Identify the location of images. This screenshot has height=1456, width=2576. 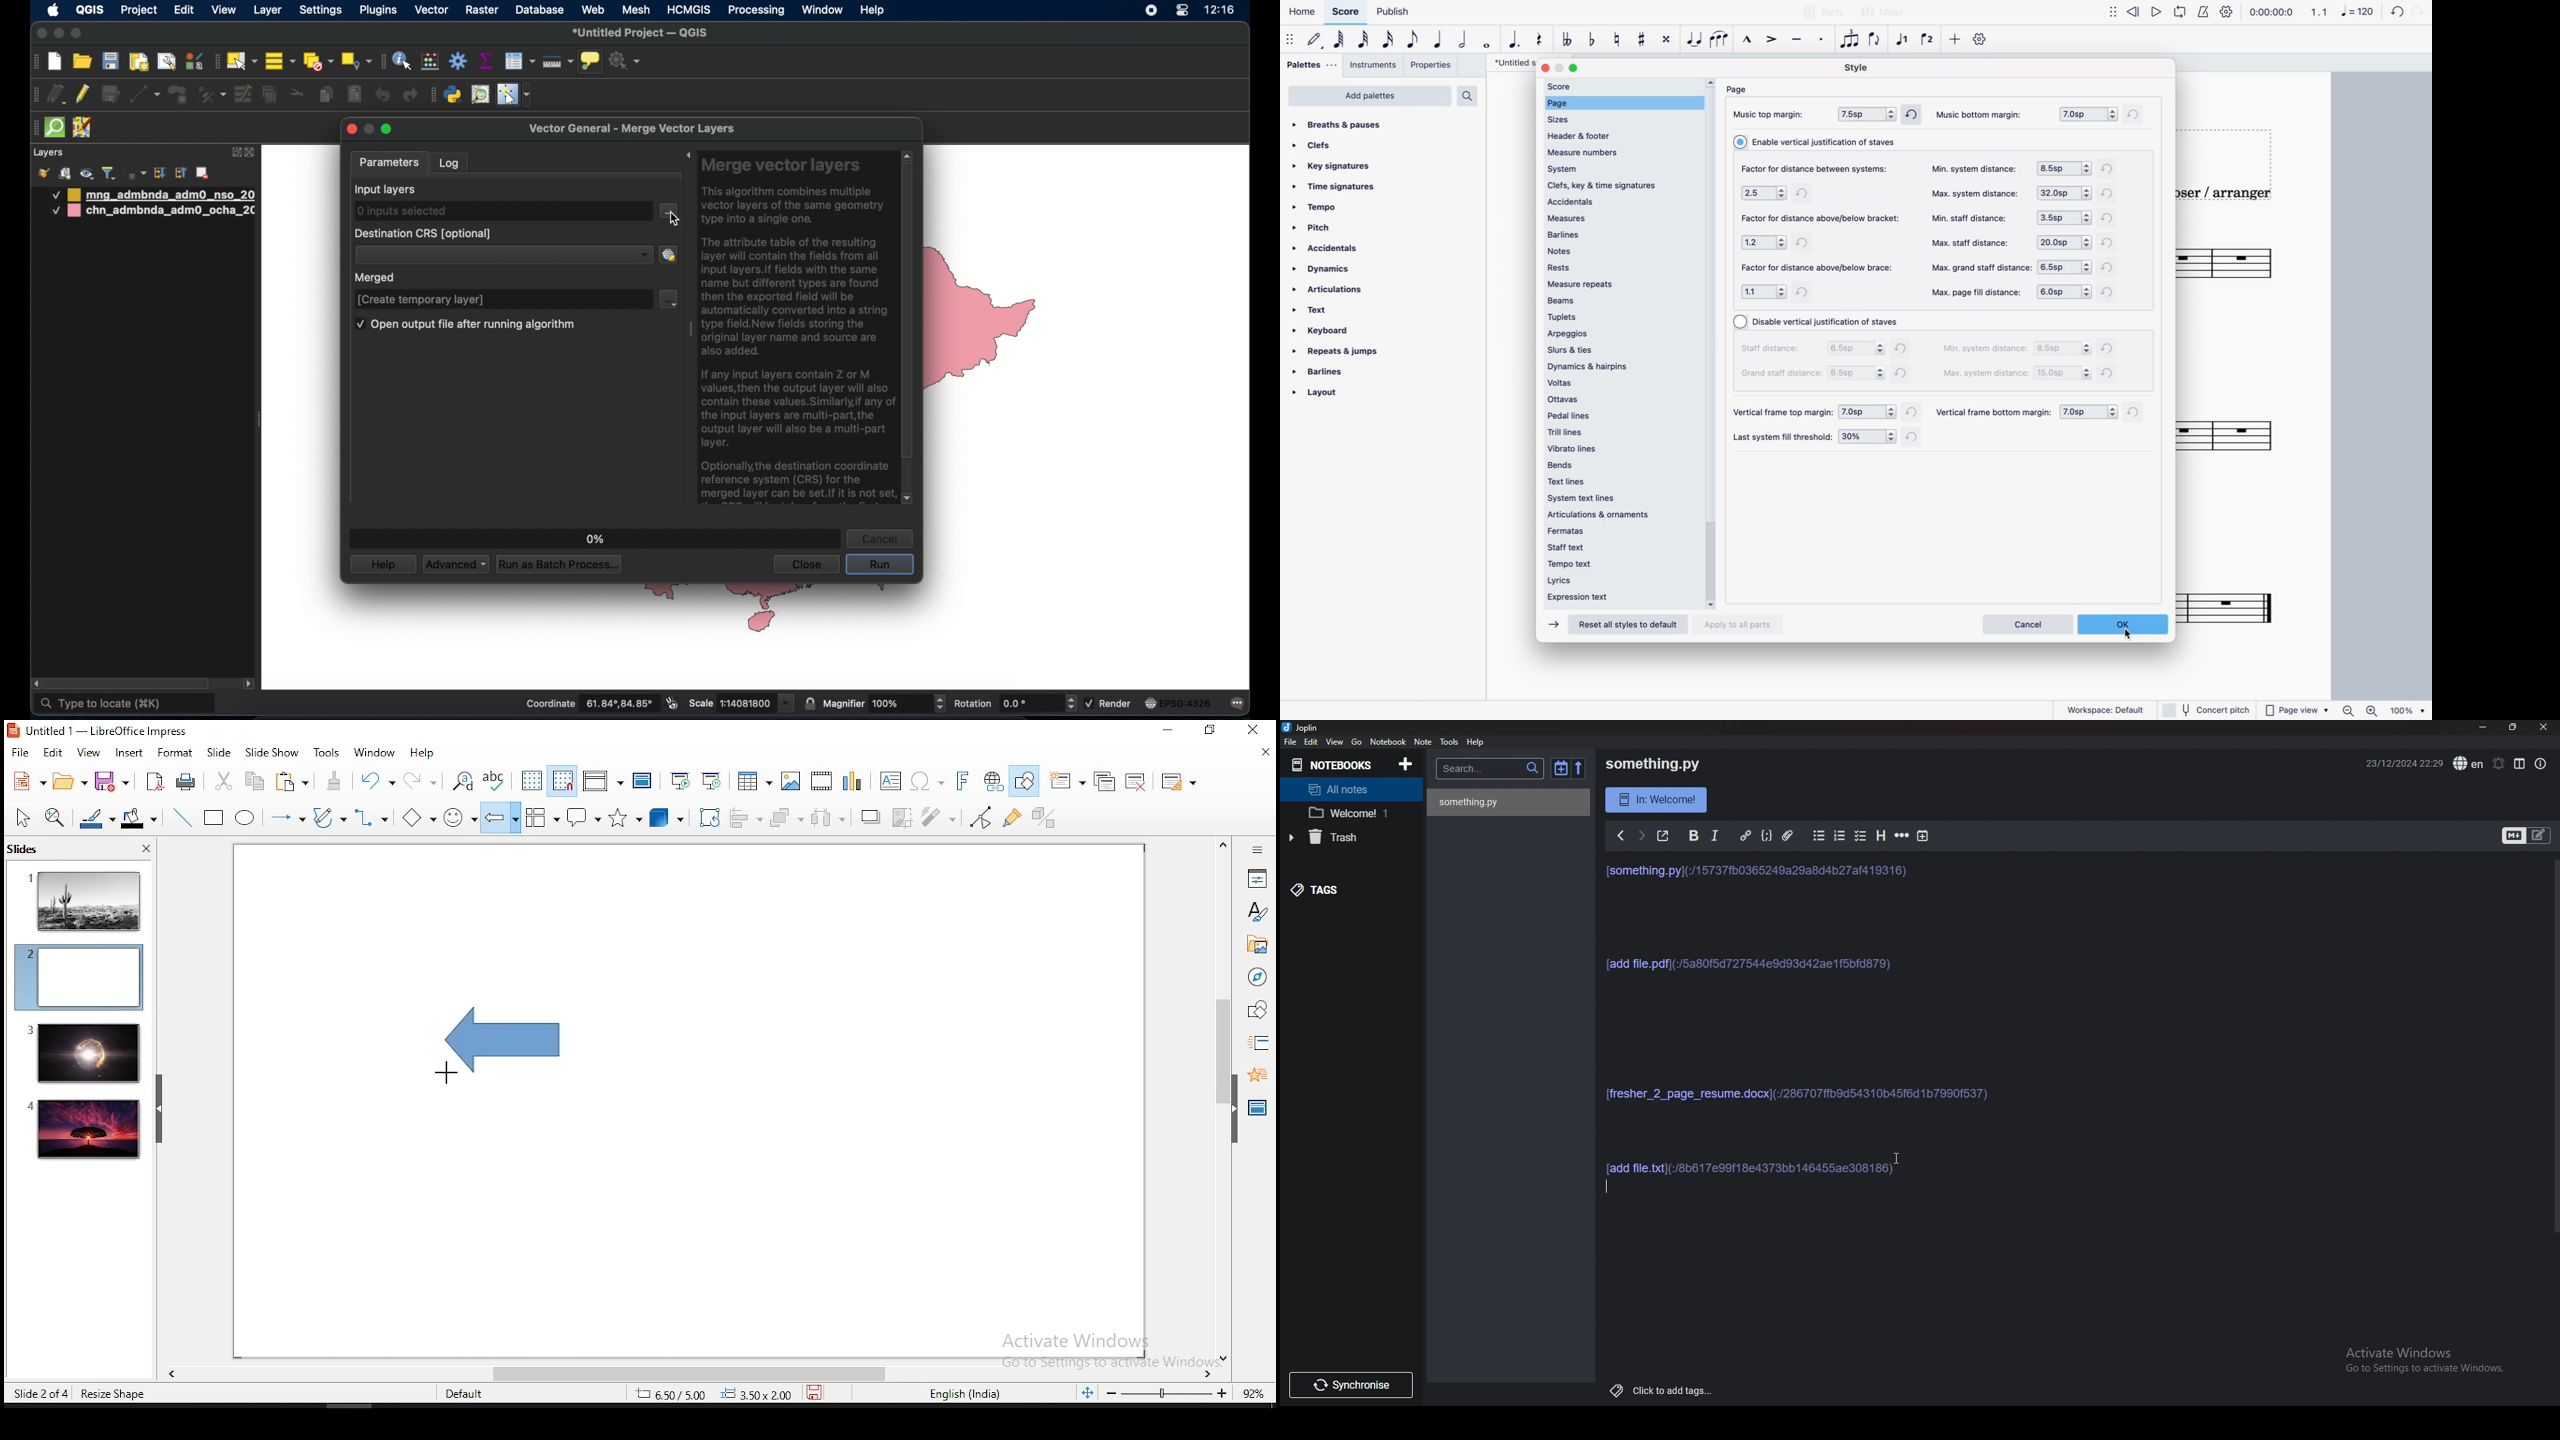
(788, 781).